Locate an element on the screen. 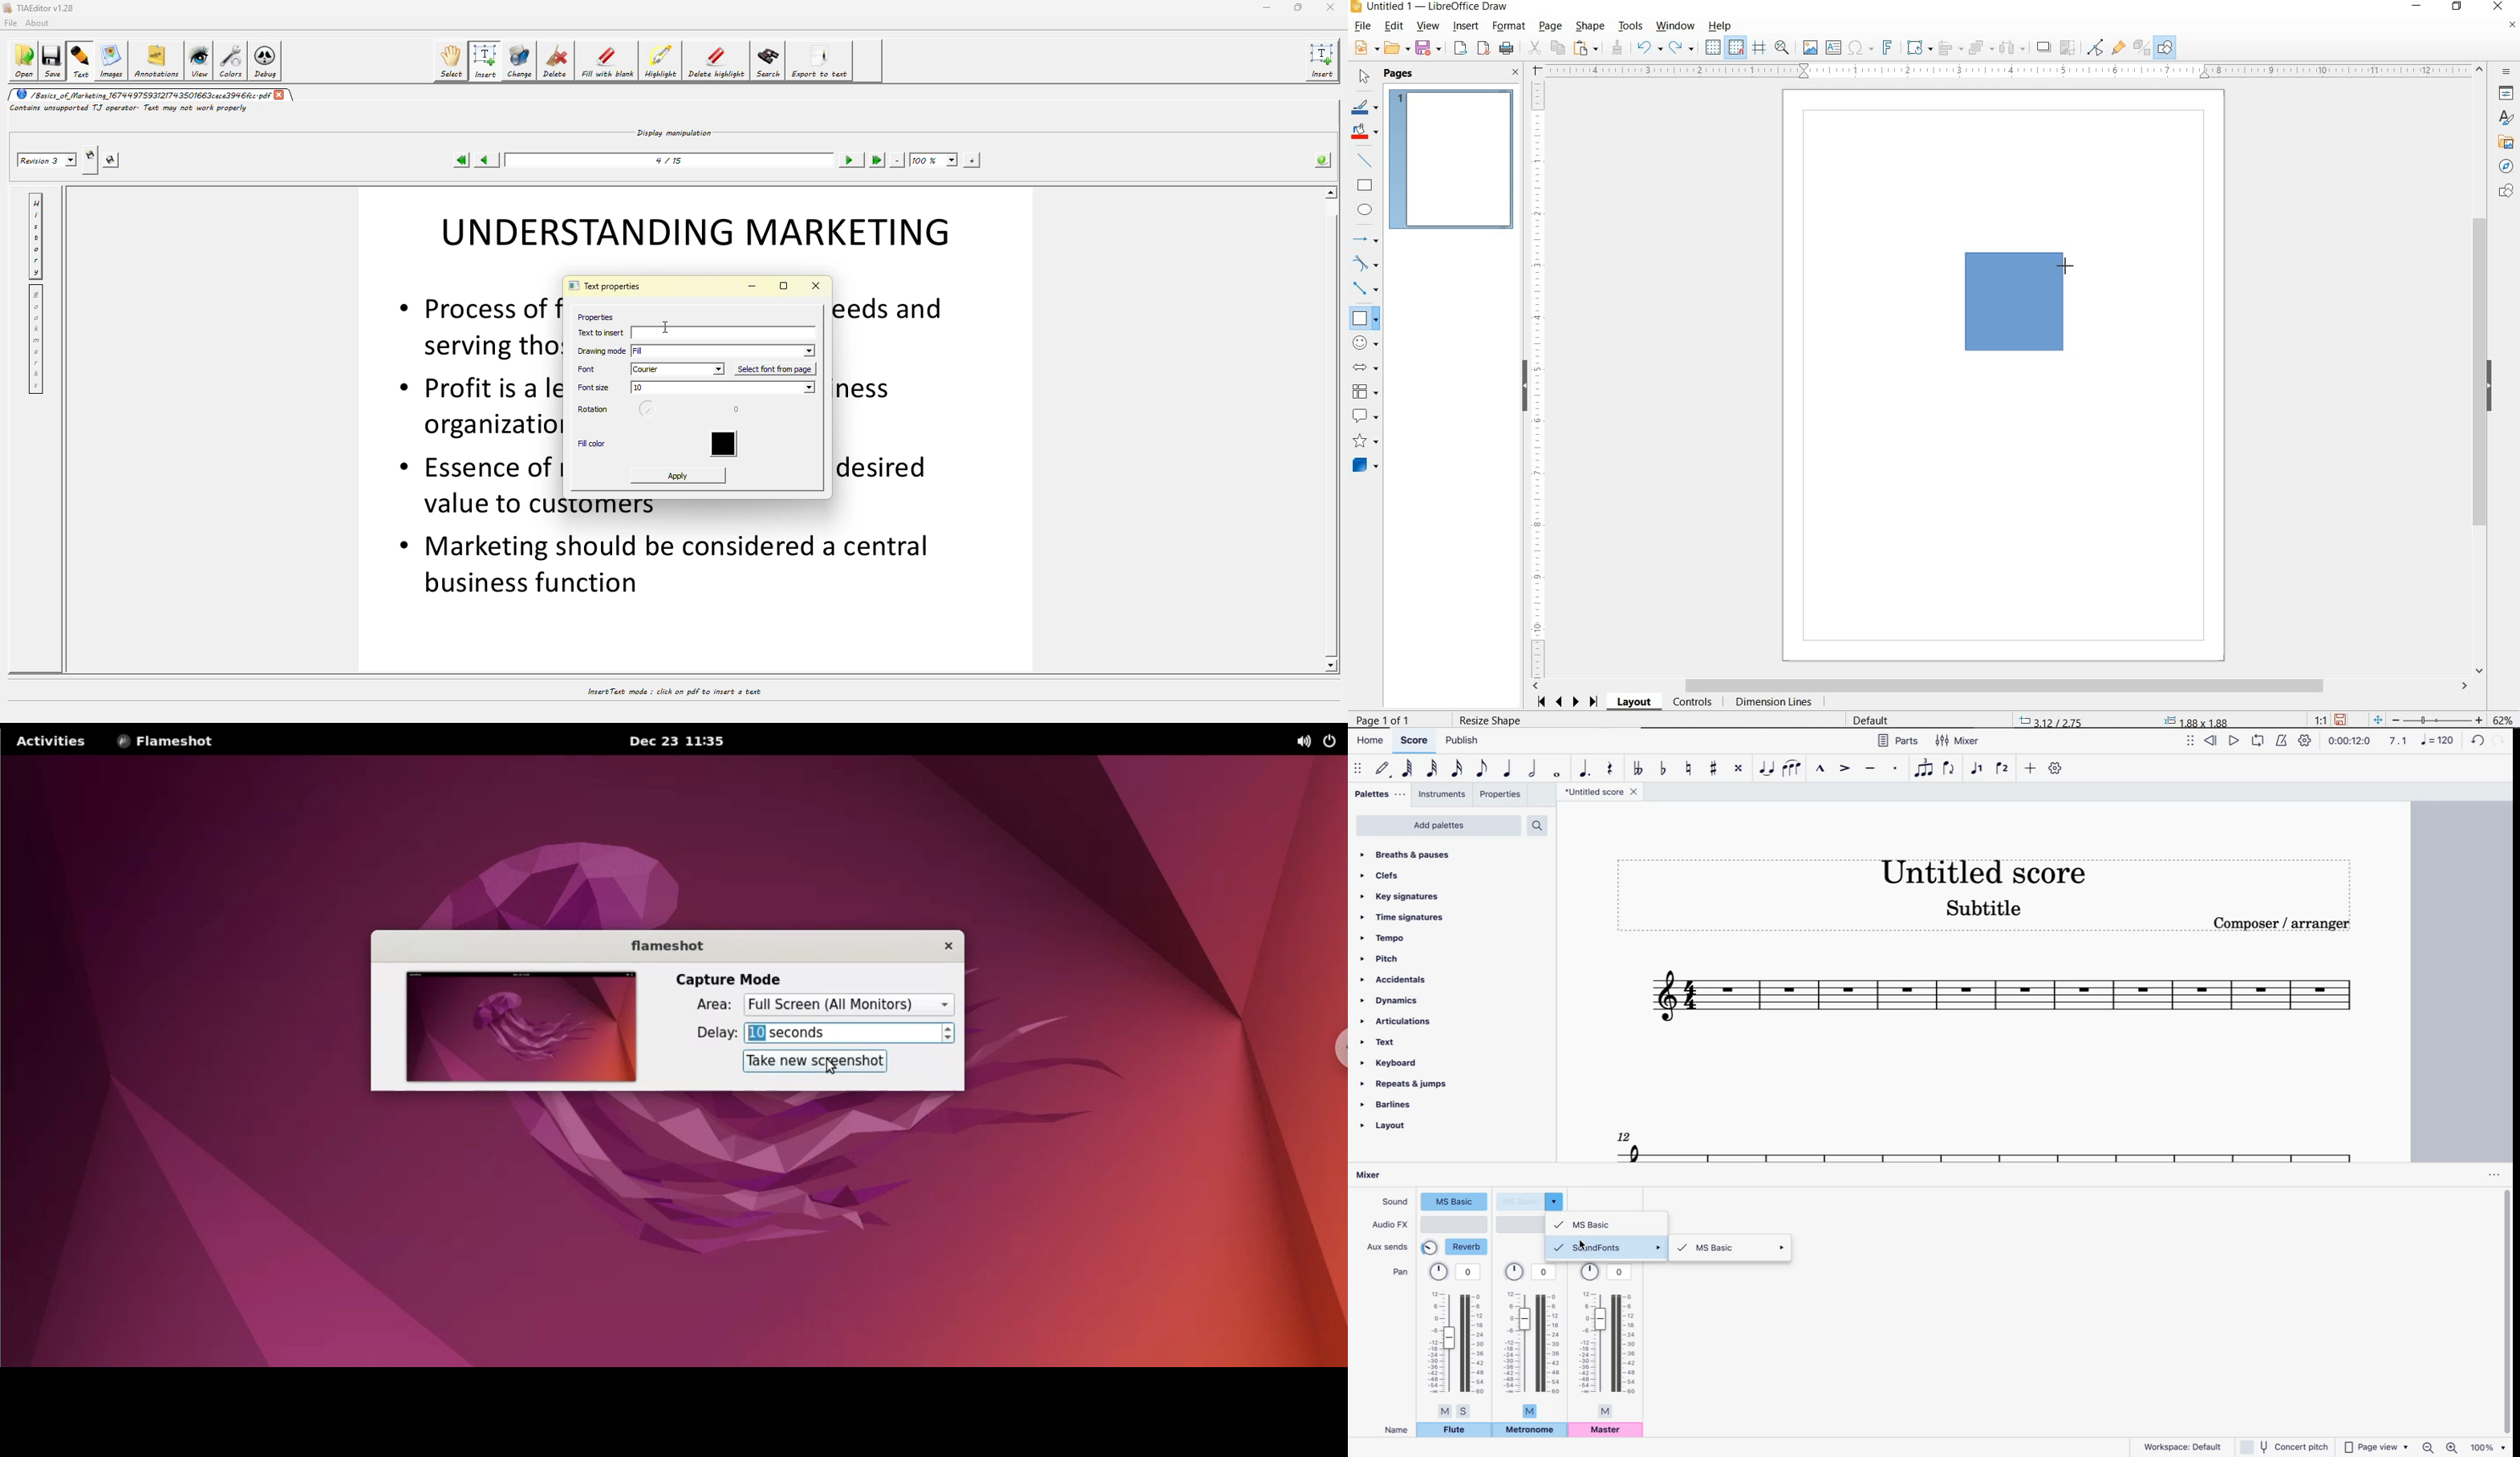 The width and height of the screenshot is (2520, 1484). pan is located at coordinates (1398, 1272).